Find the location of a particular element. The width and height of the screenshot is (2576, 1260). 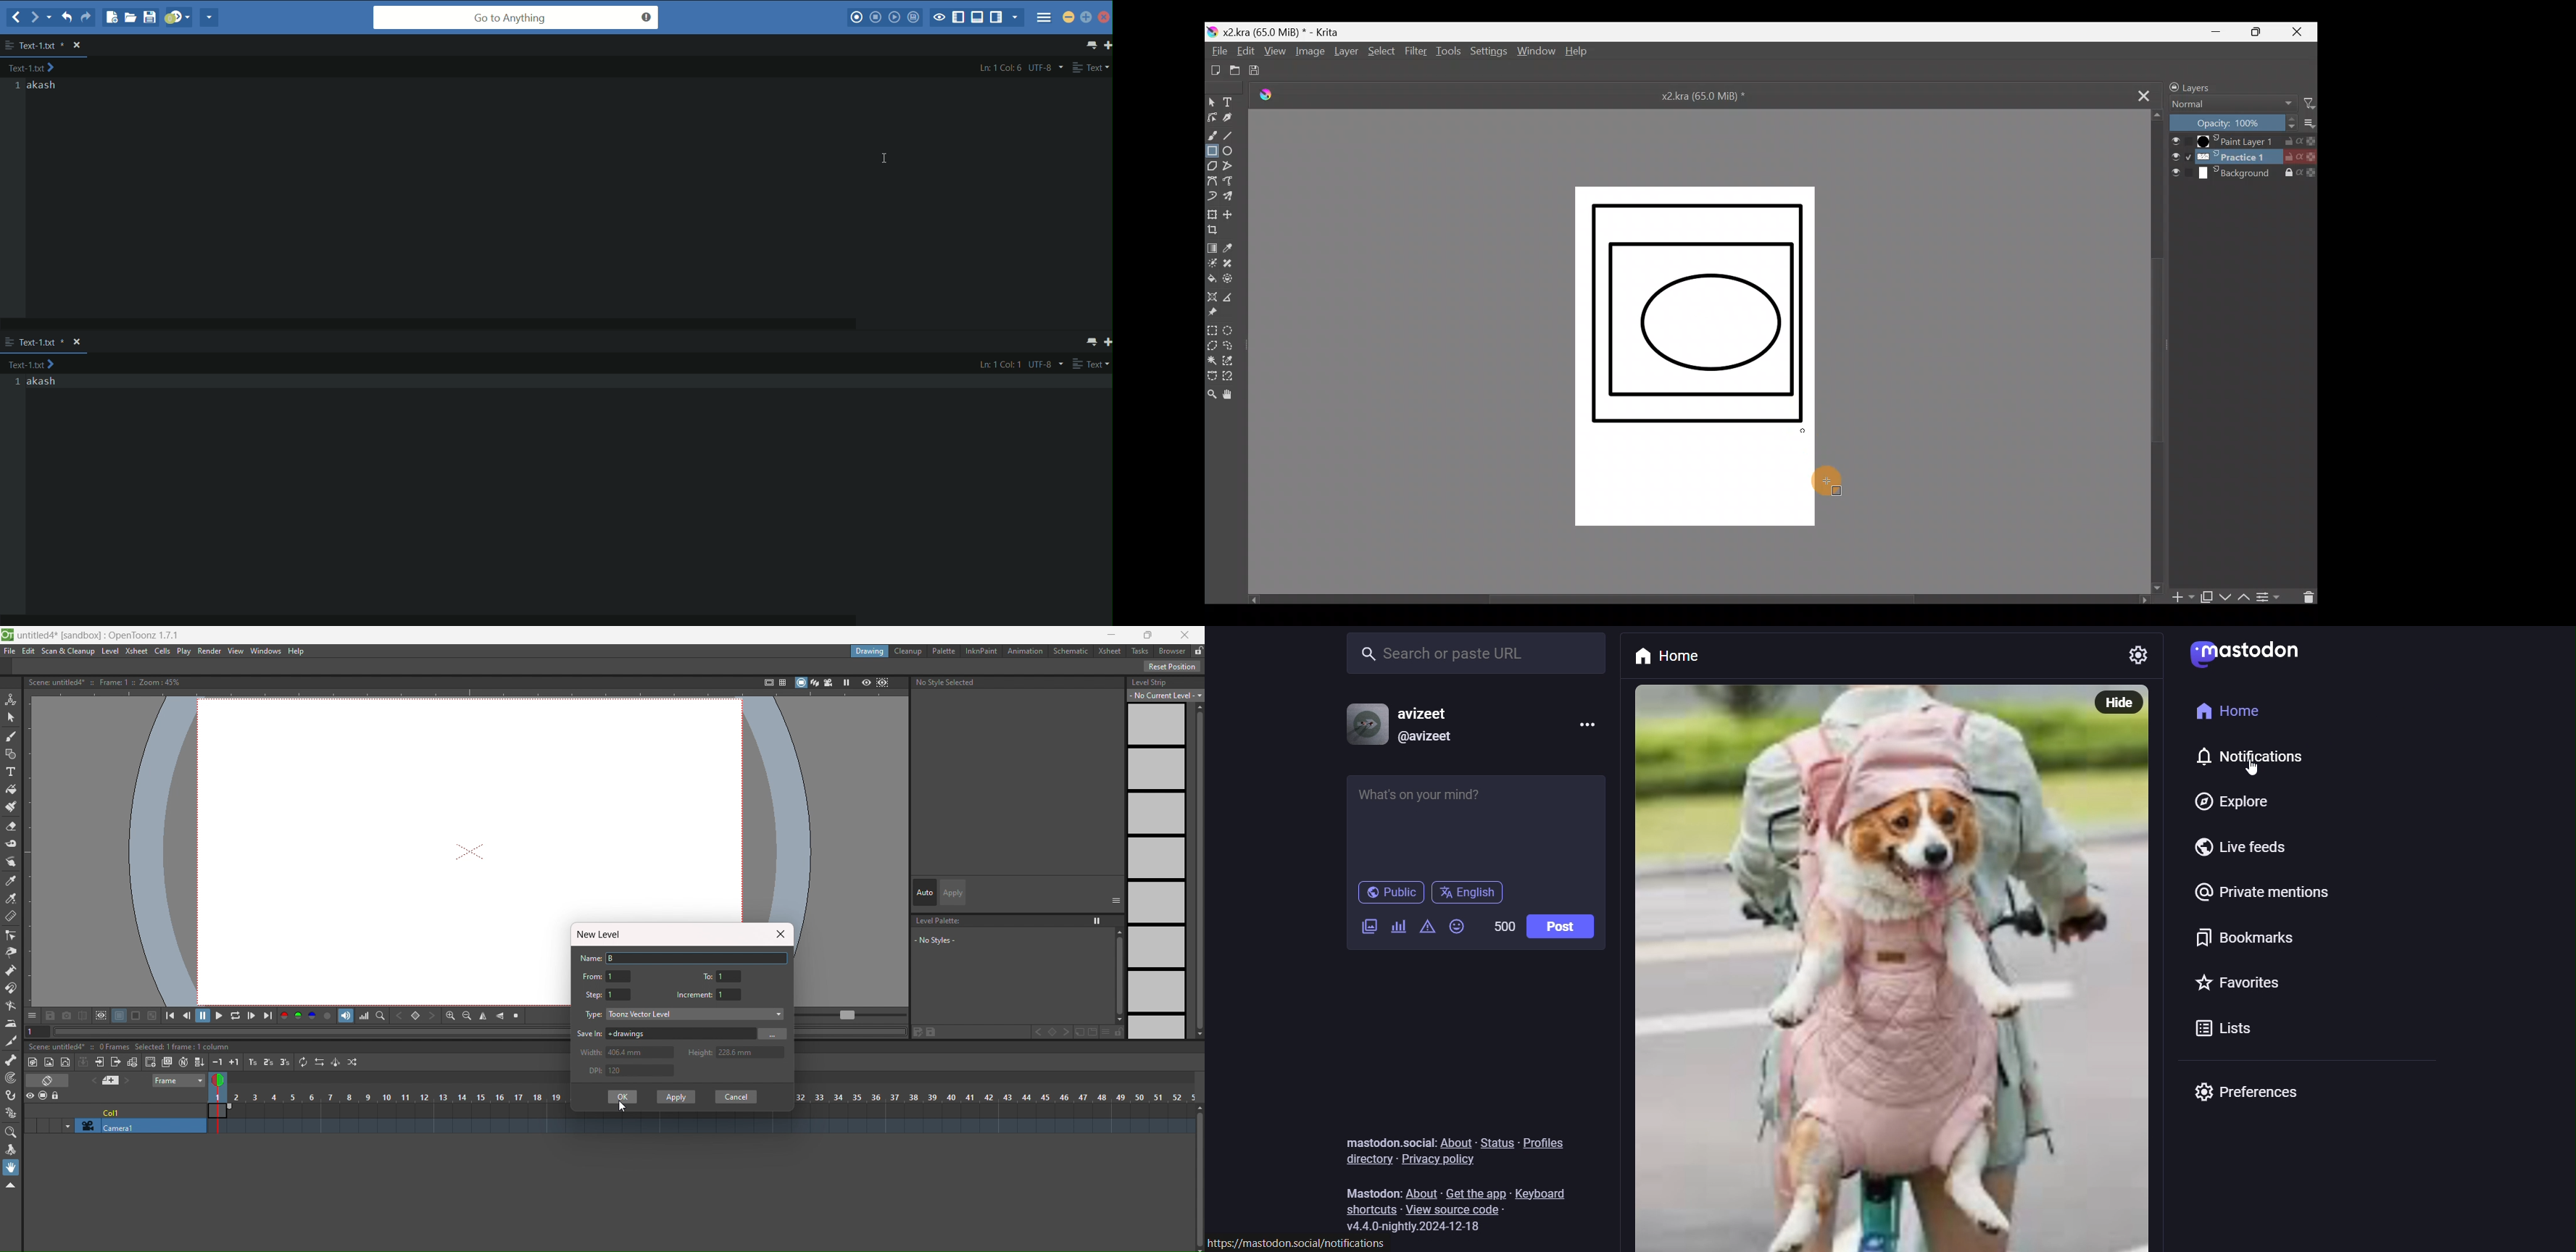

Similar colour selection tool is located at coordinates (1230, 362).